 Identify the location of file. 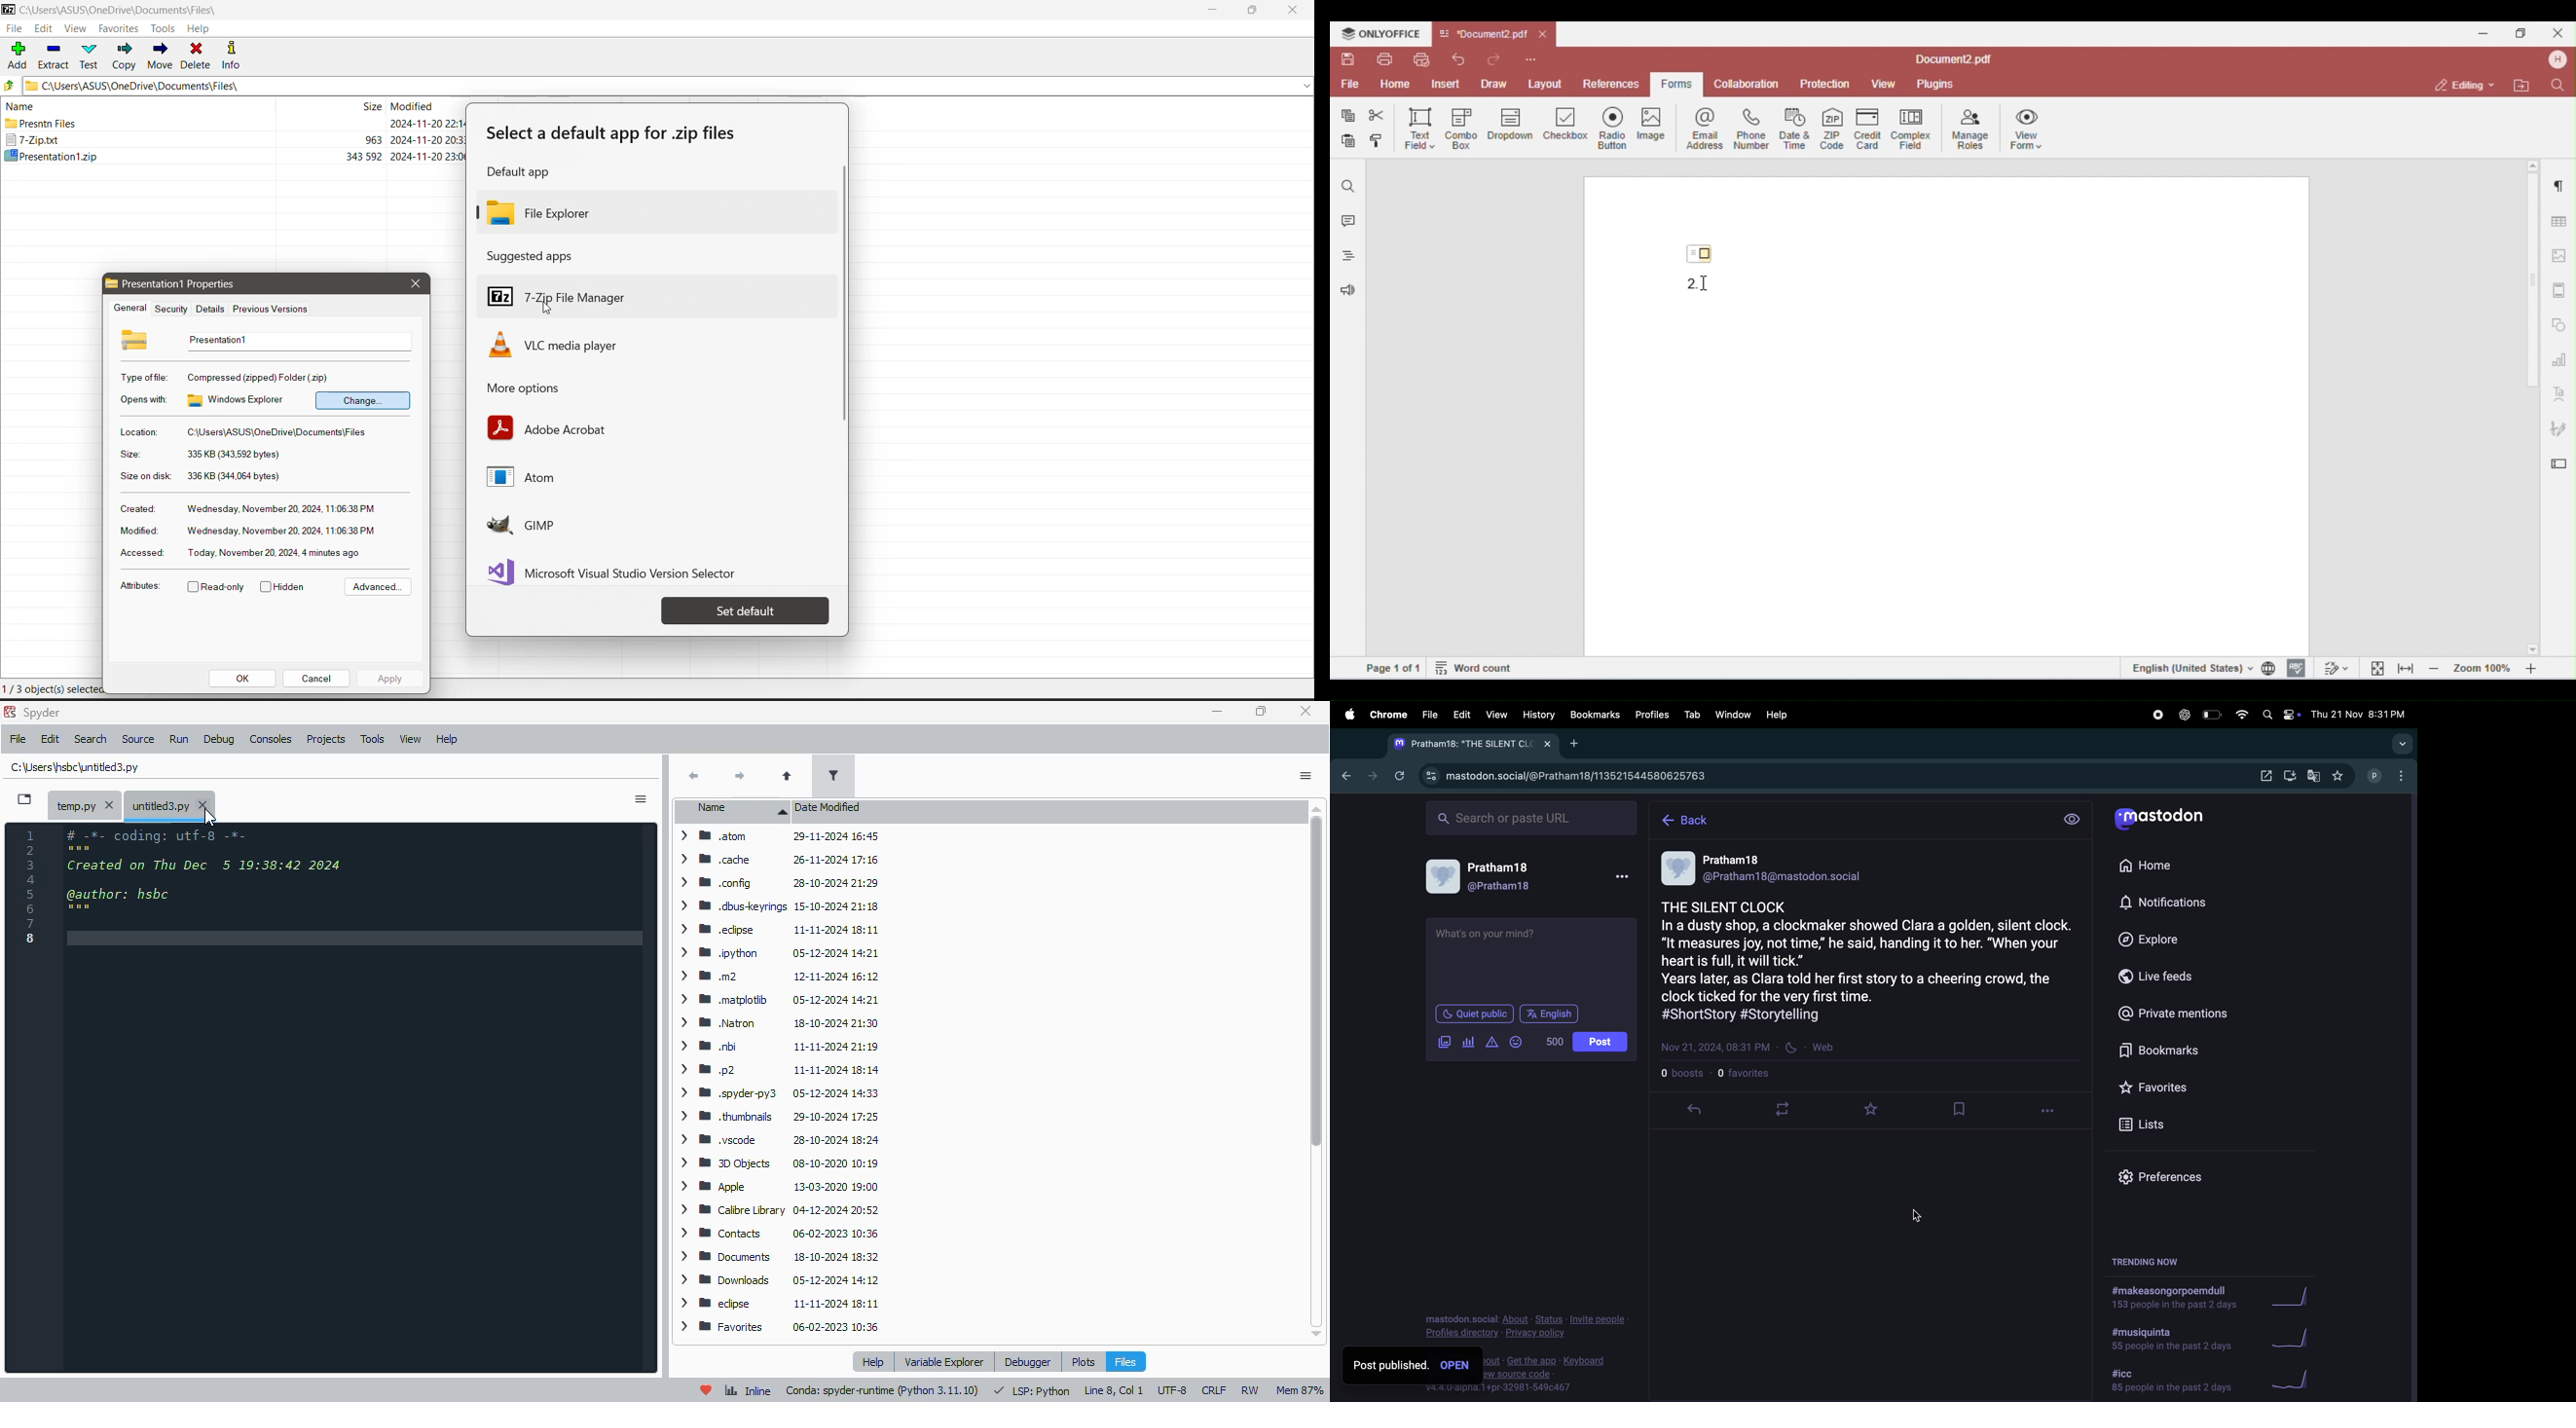
(18, 739).